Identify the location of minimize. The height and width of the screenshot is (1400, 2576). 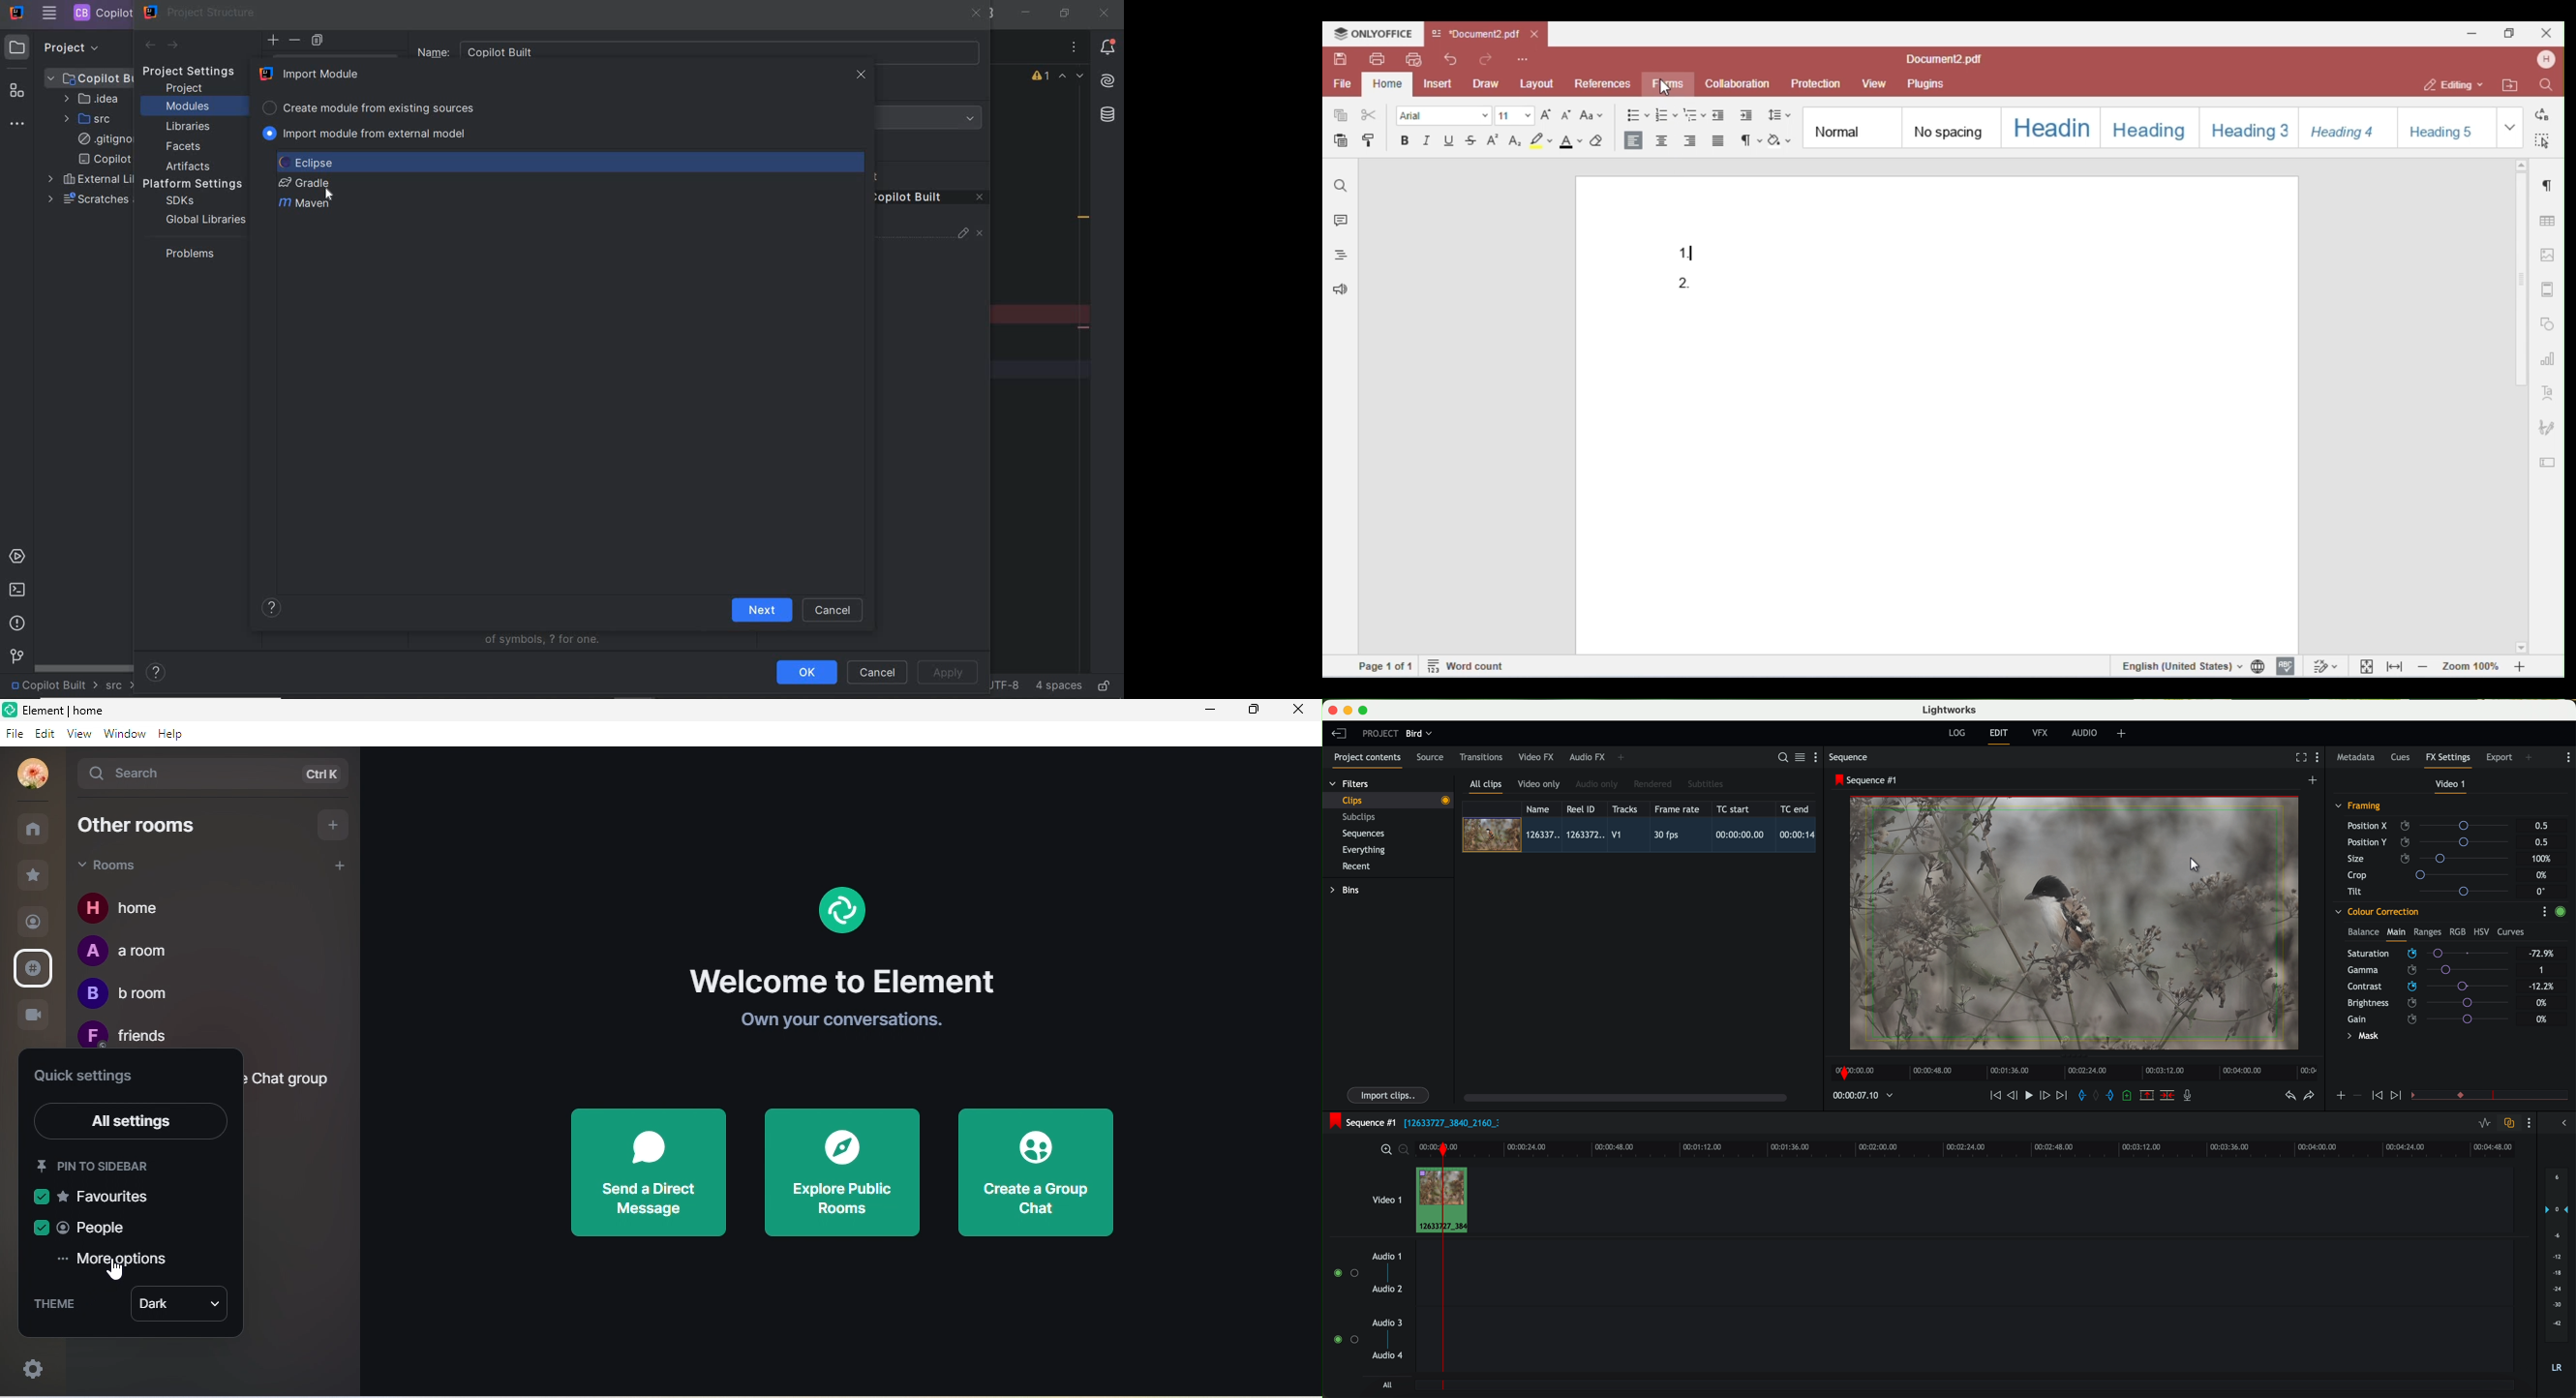
(1209, 714).